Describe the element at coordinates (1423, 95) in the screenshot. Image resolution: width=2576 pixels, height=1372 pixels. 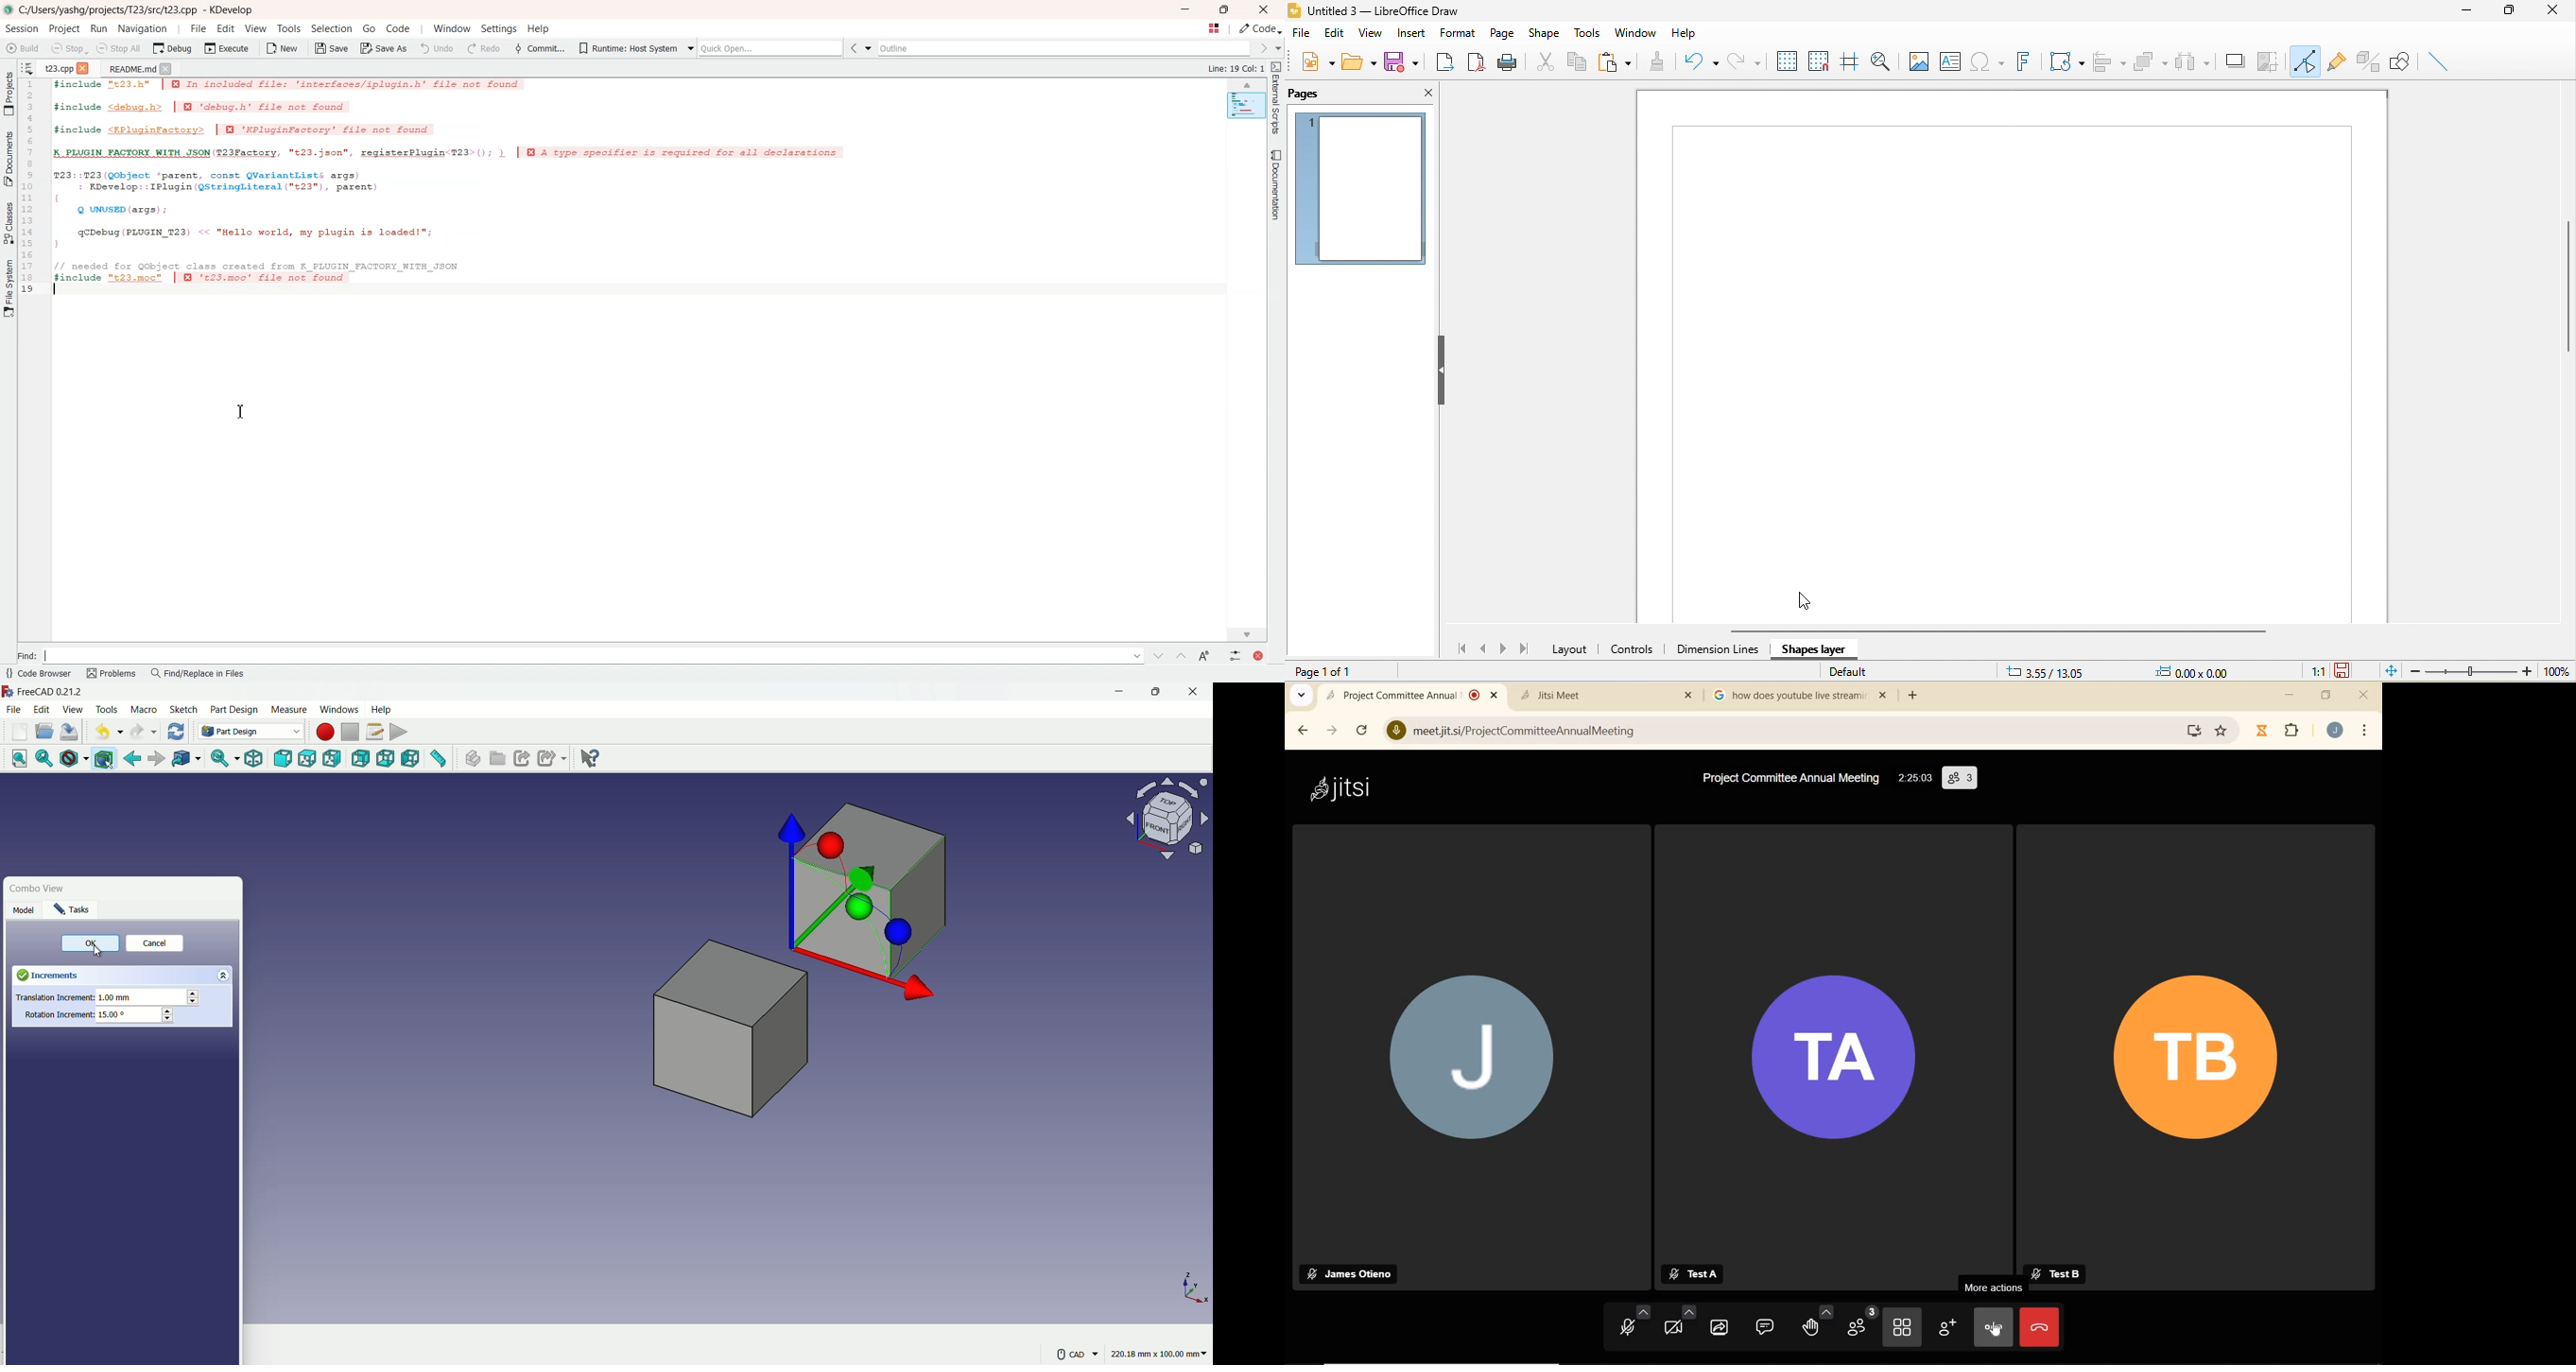
I see `close` at that location.